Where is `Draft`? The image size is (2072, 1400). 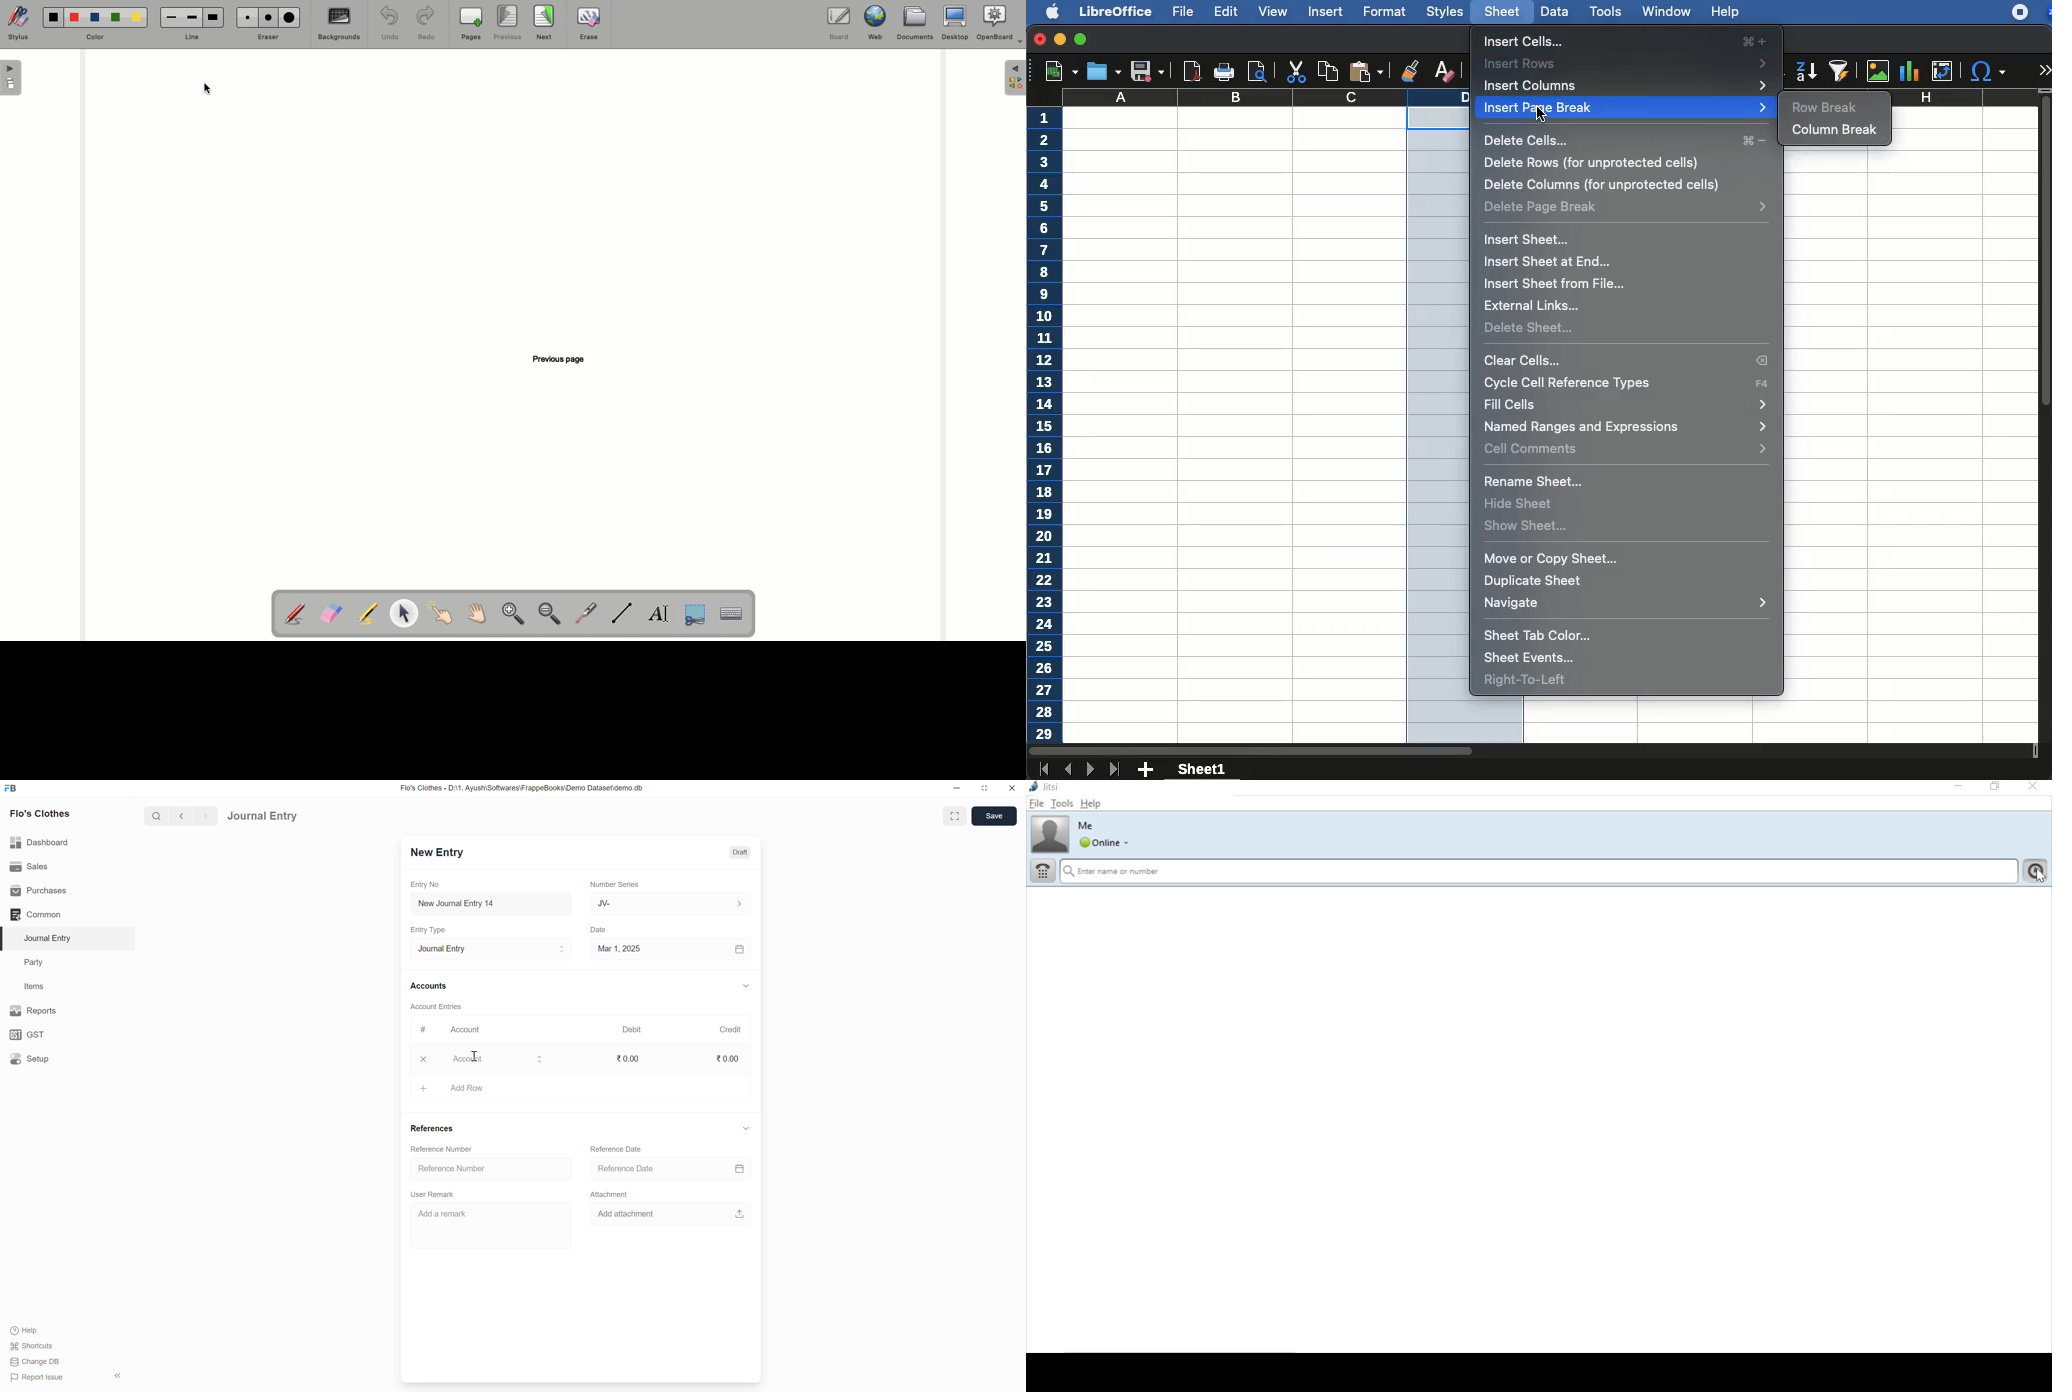
Draft is located at coordinates (741, 852).